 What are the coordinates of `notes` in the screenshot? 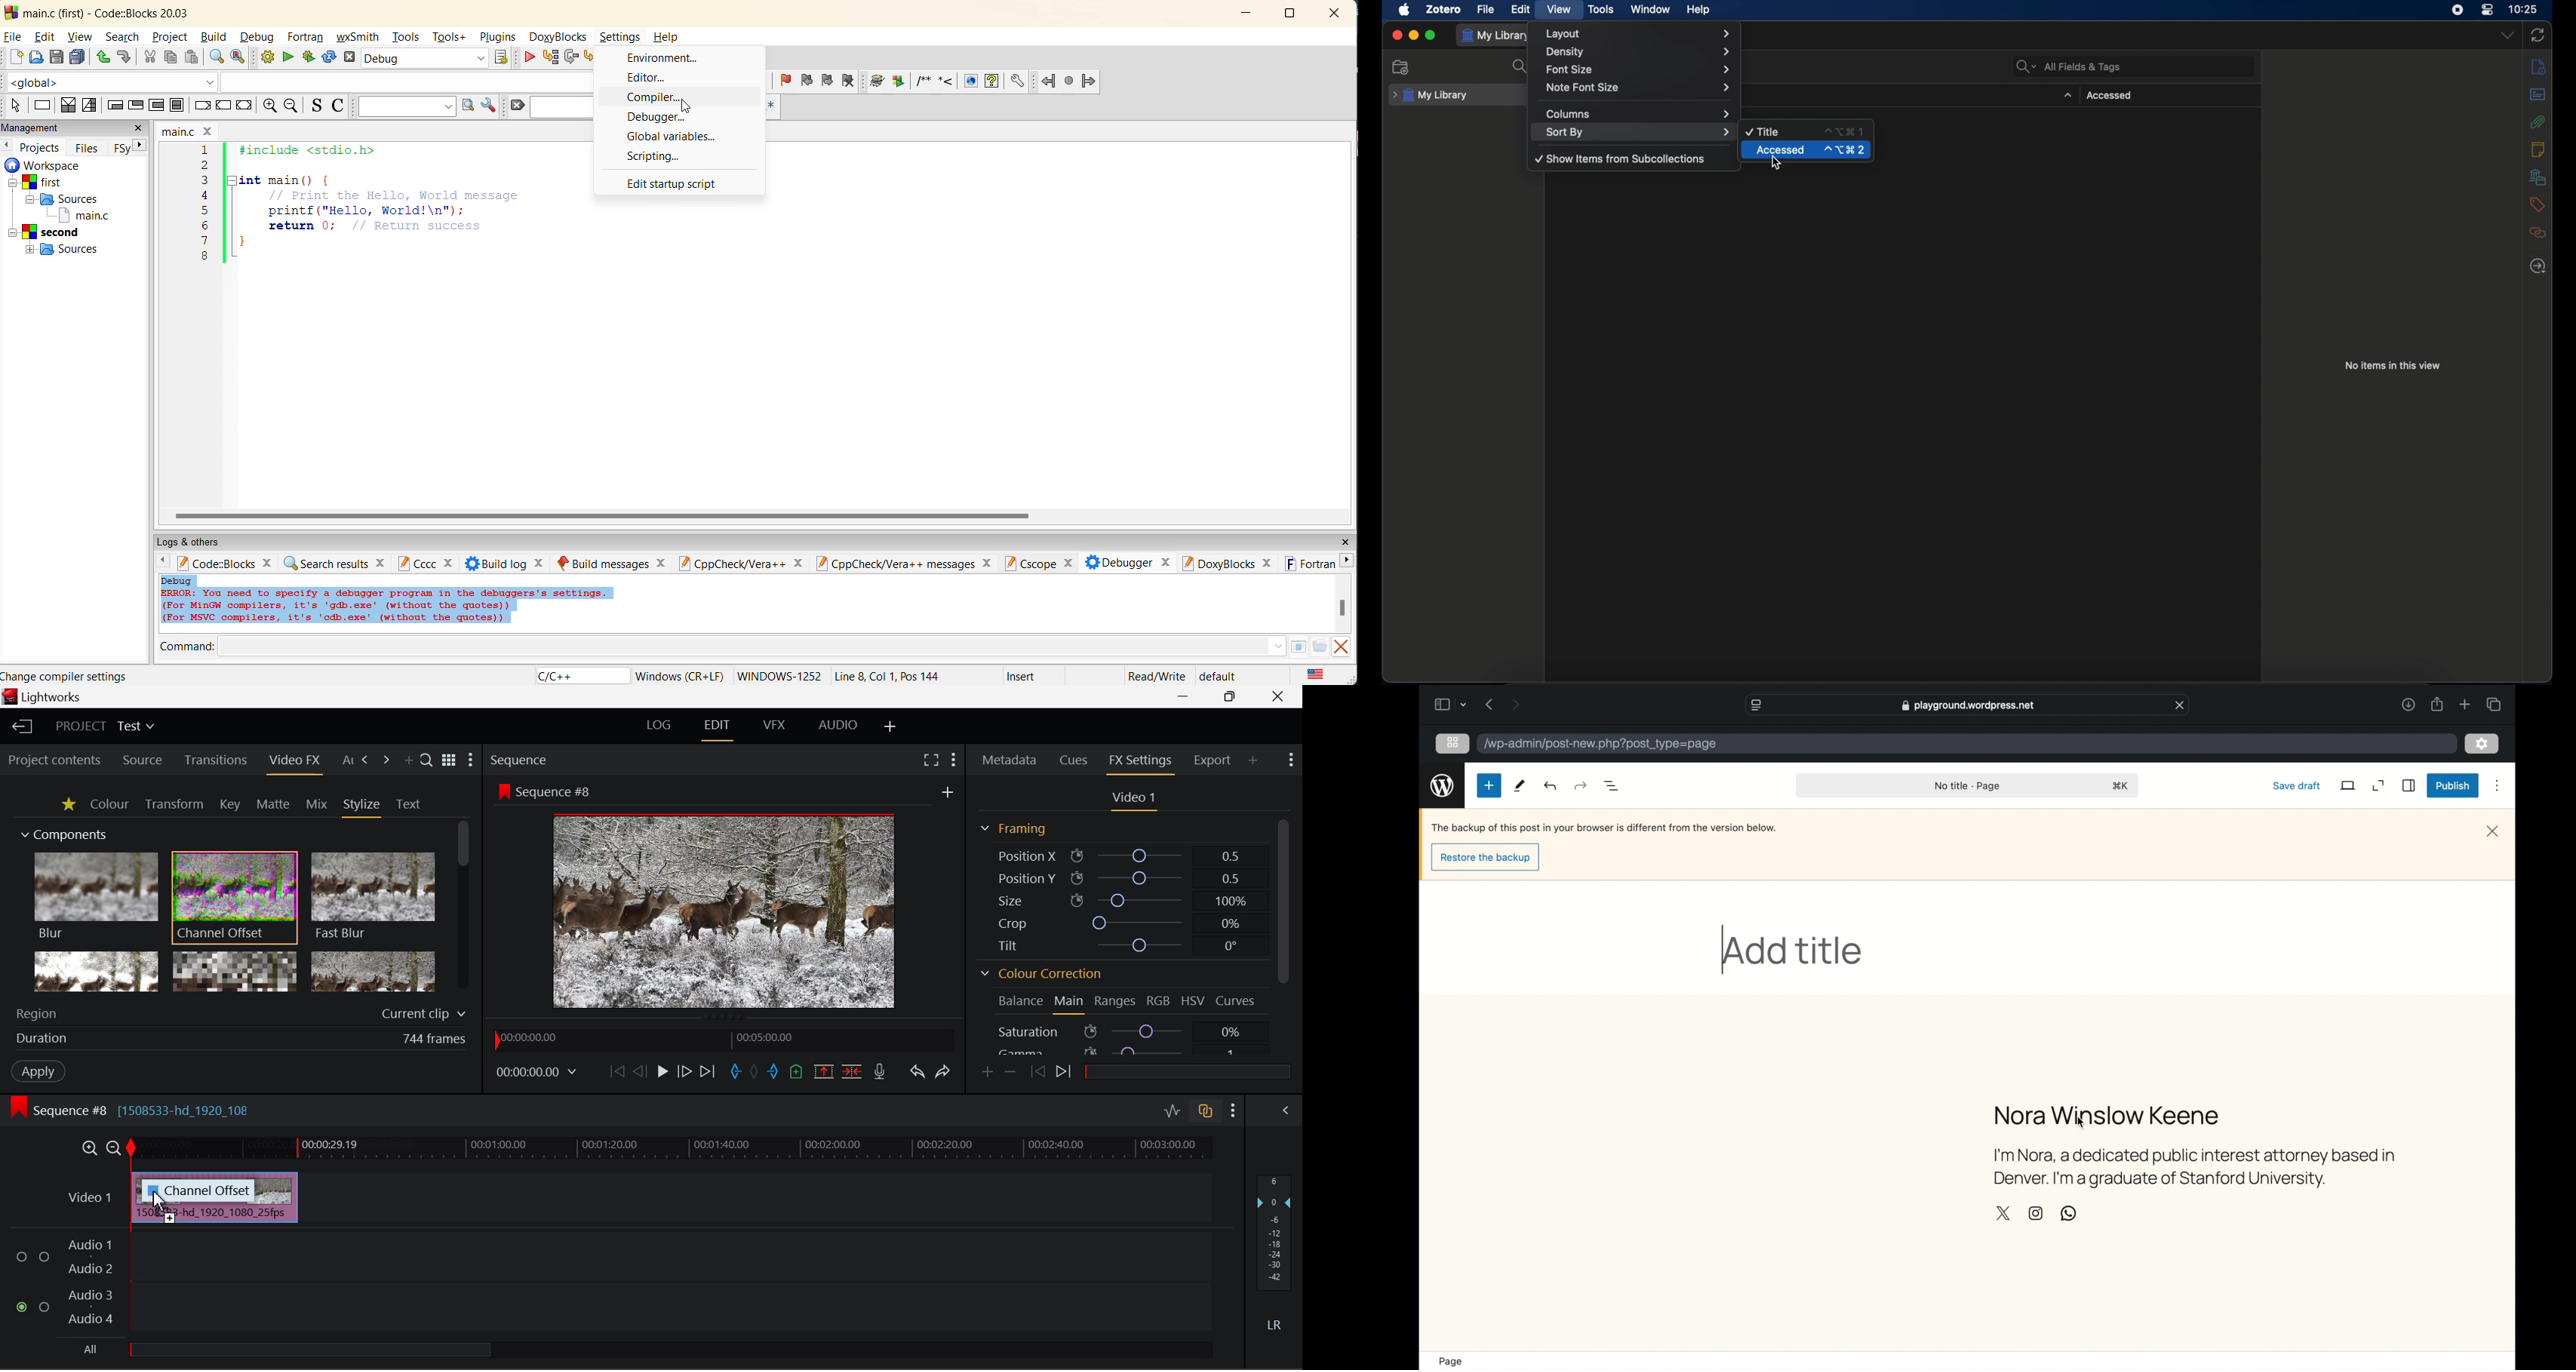 It's located at (2538, 148).